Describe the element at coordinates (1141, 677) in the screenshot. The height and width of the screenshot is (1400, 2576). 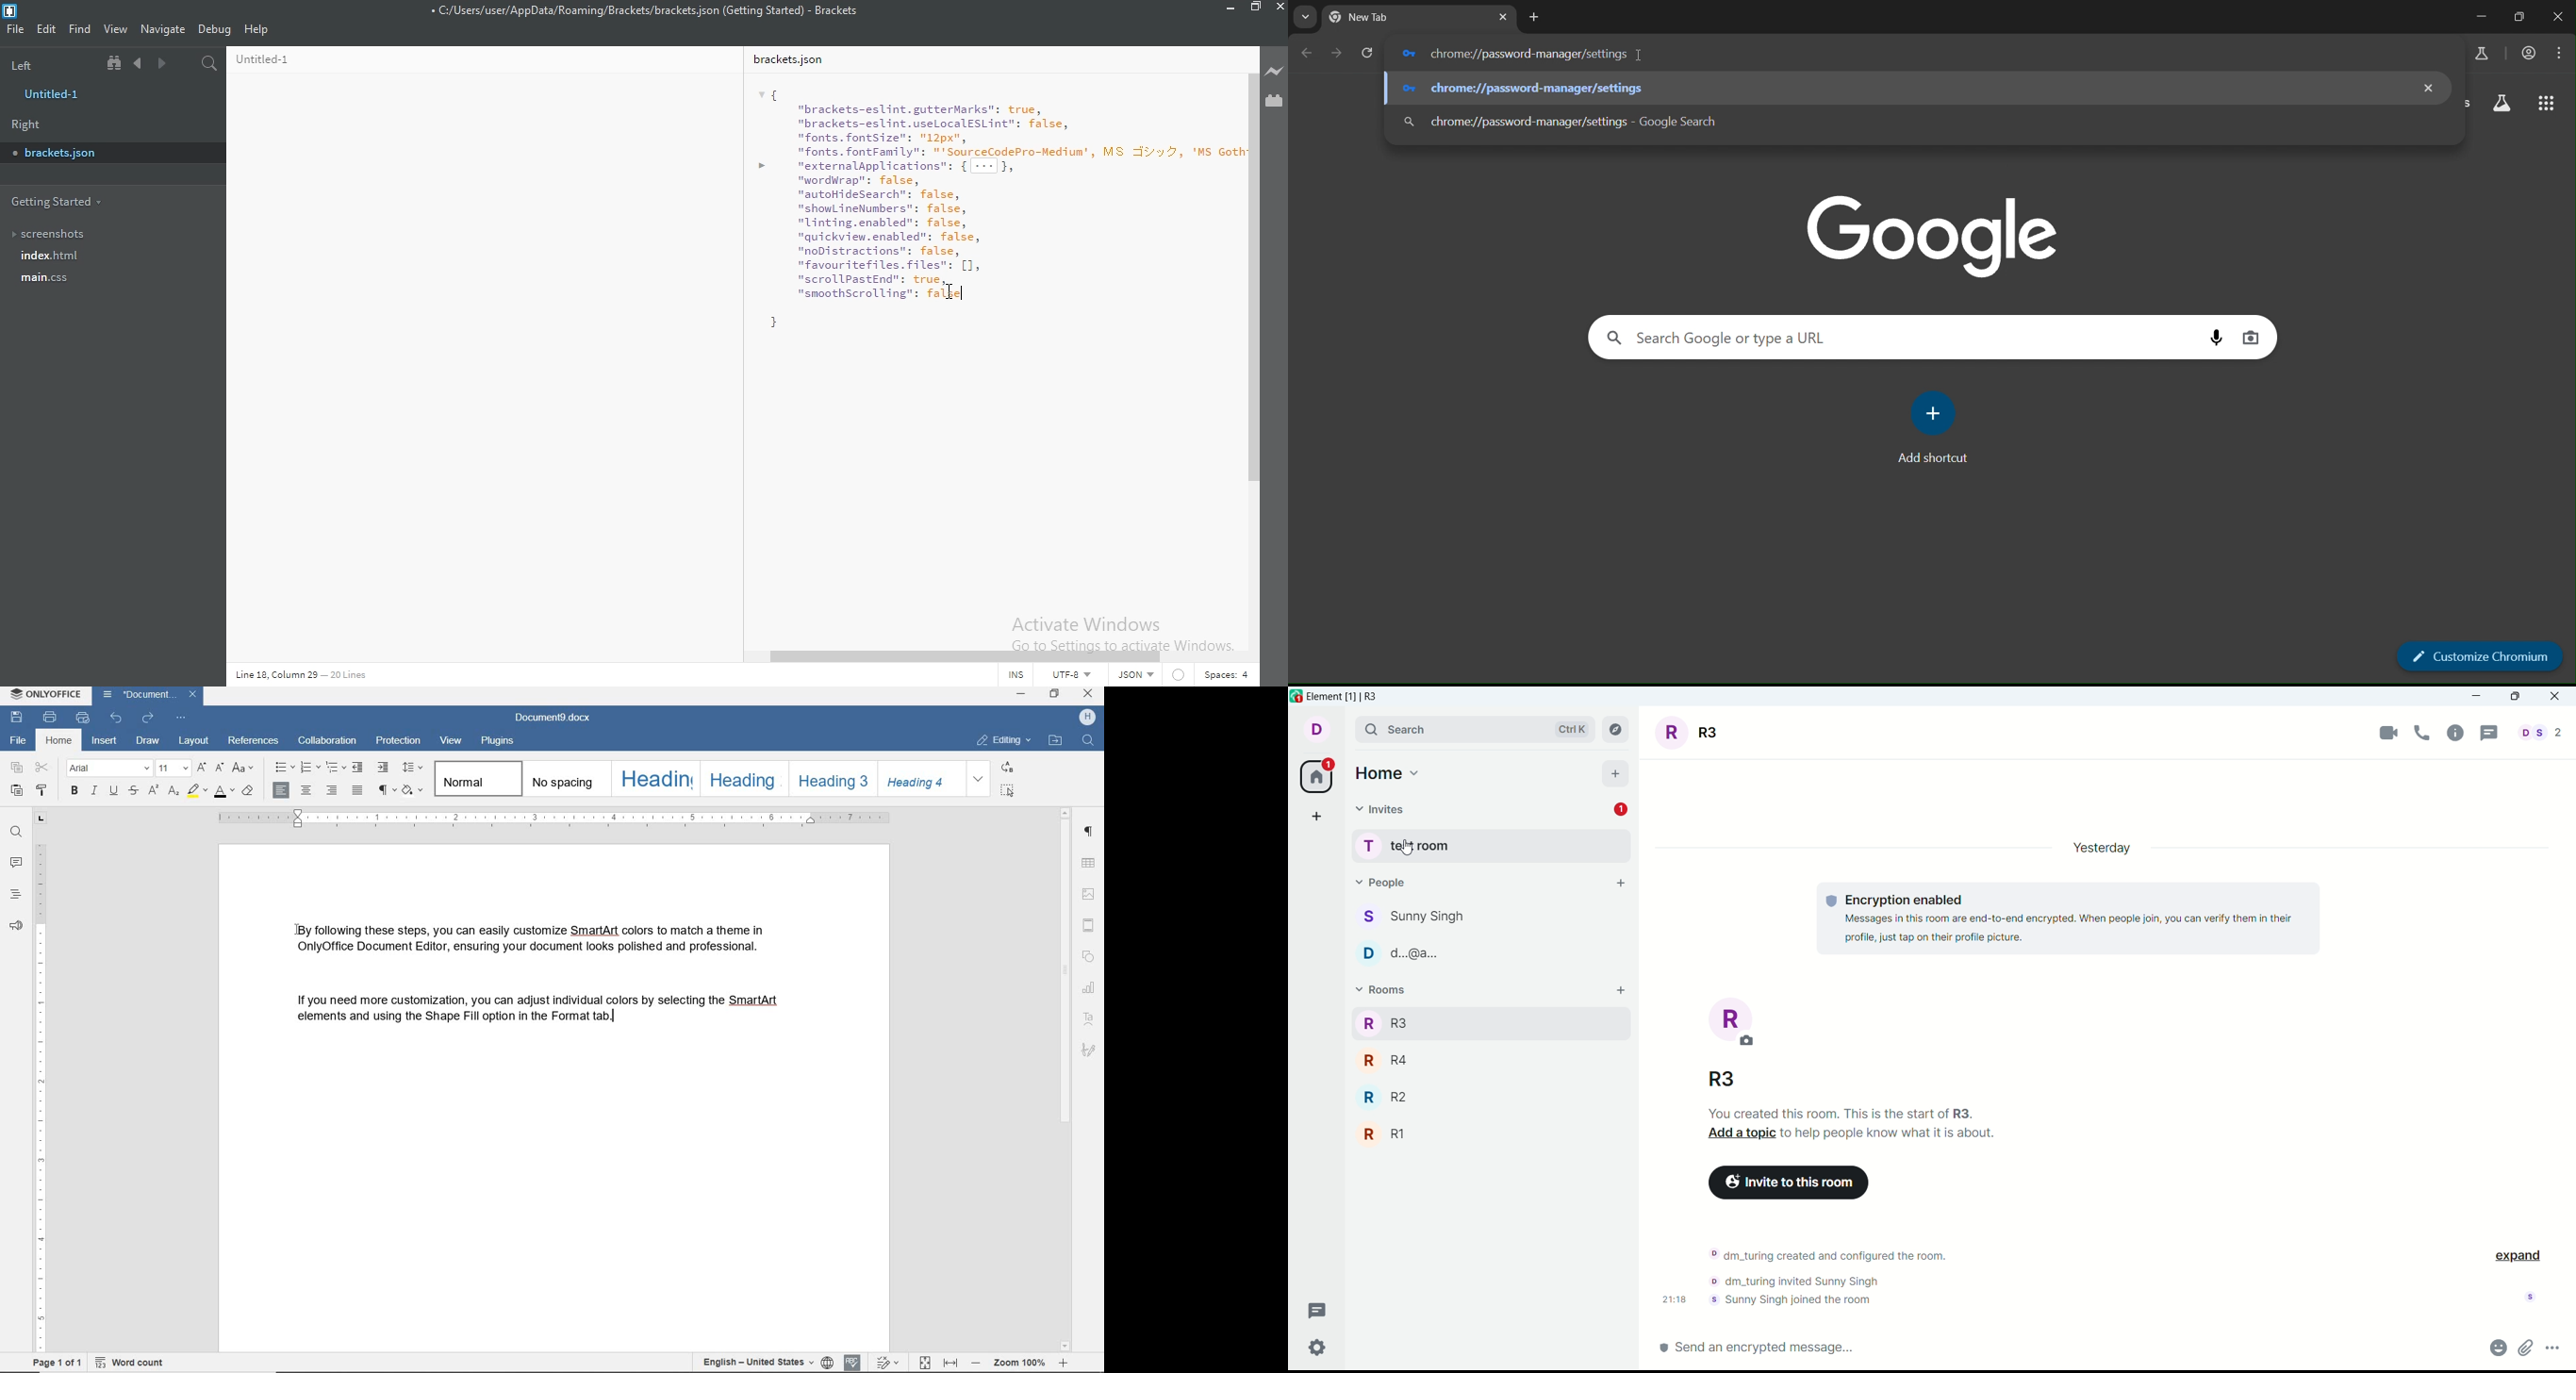
I see `JSON` at that location.